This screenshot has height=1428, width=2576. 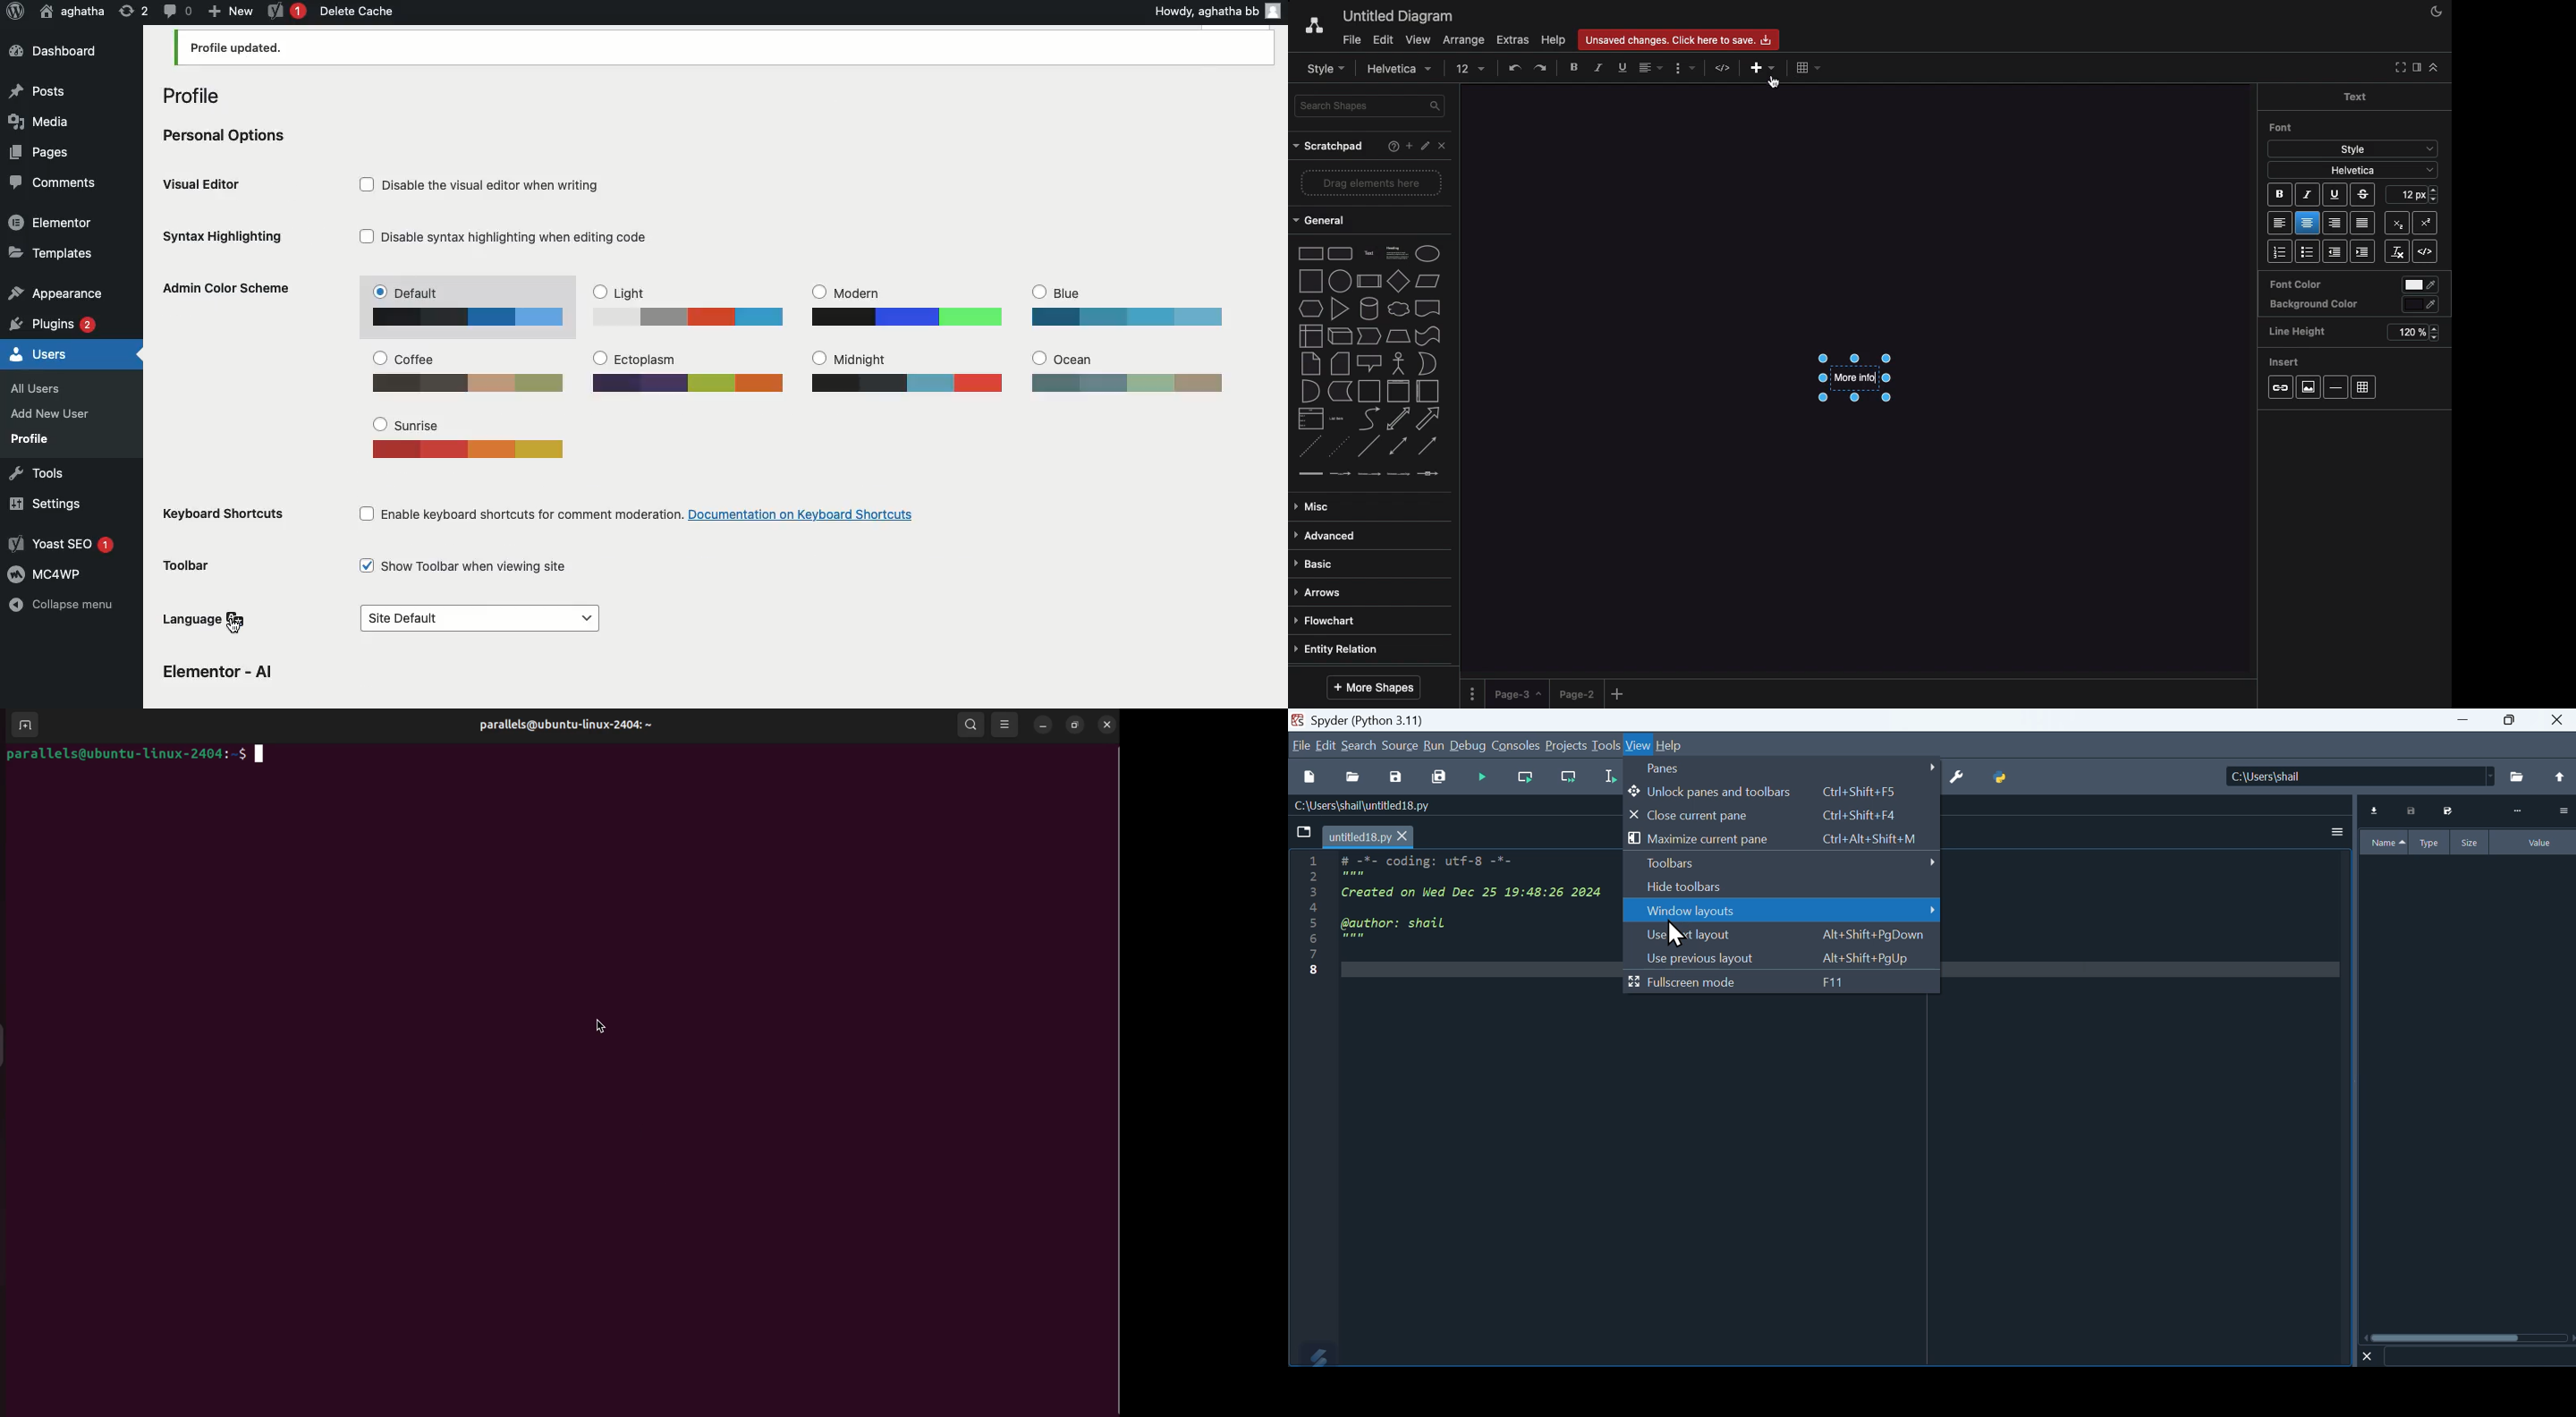 I want to click on View, so click(x=1639, y=746).